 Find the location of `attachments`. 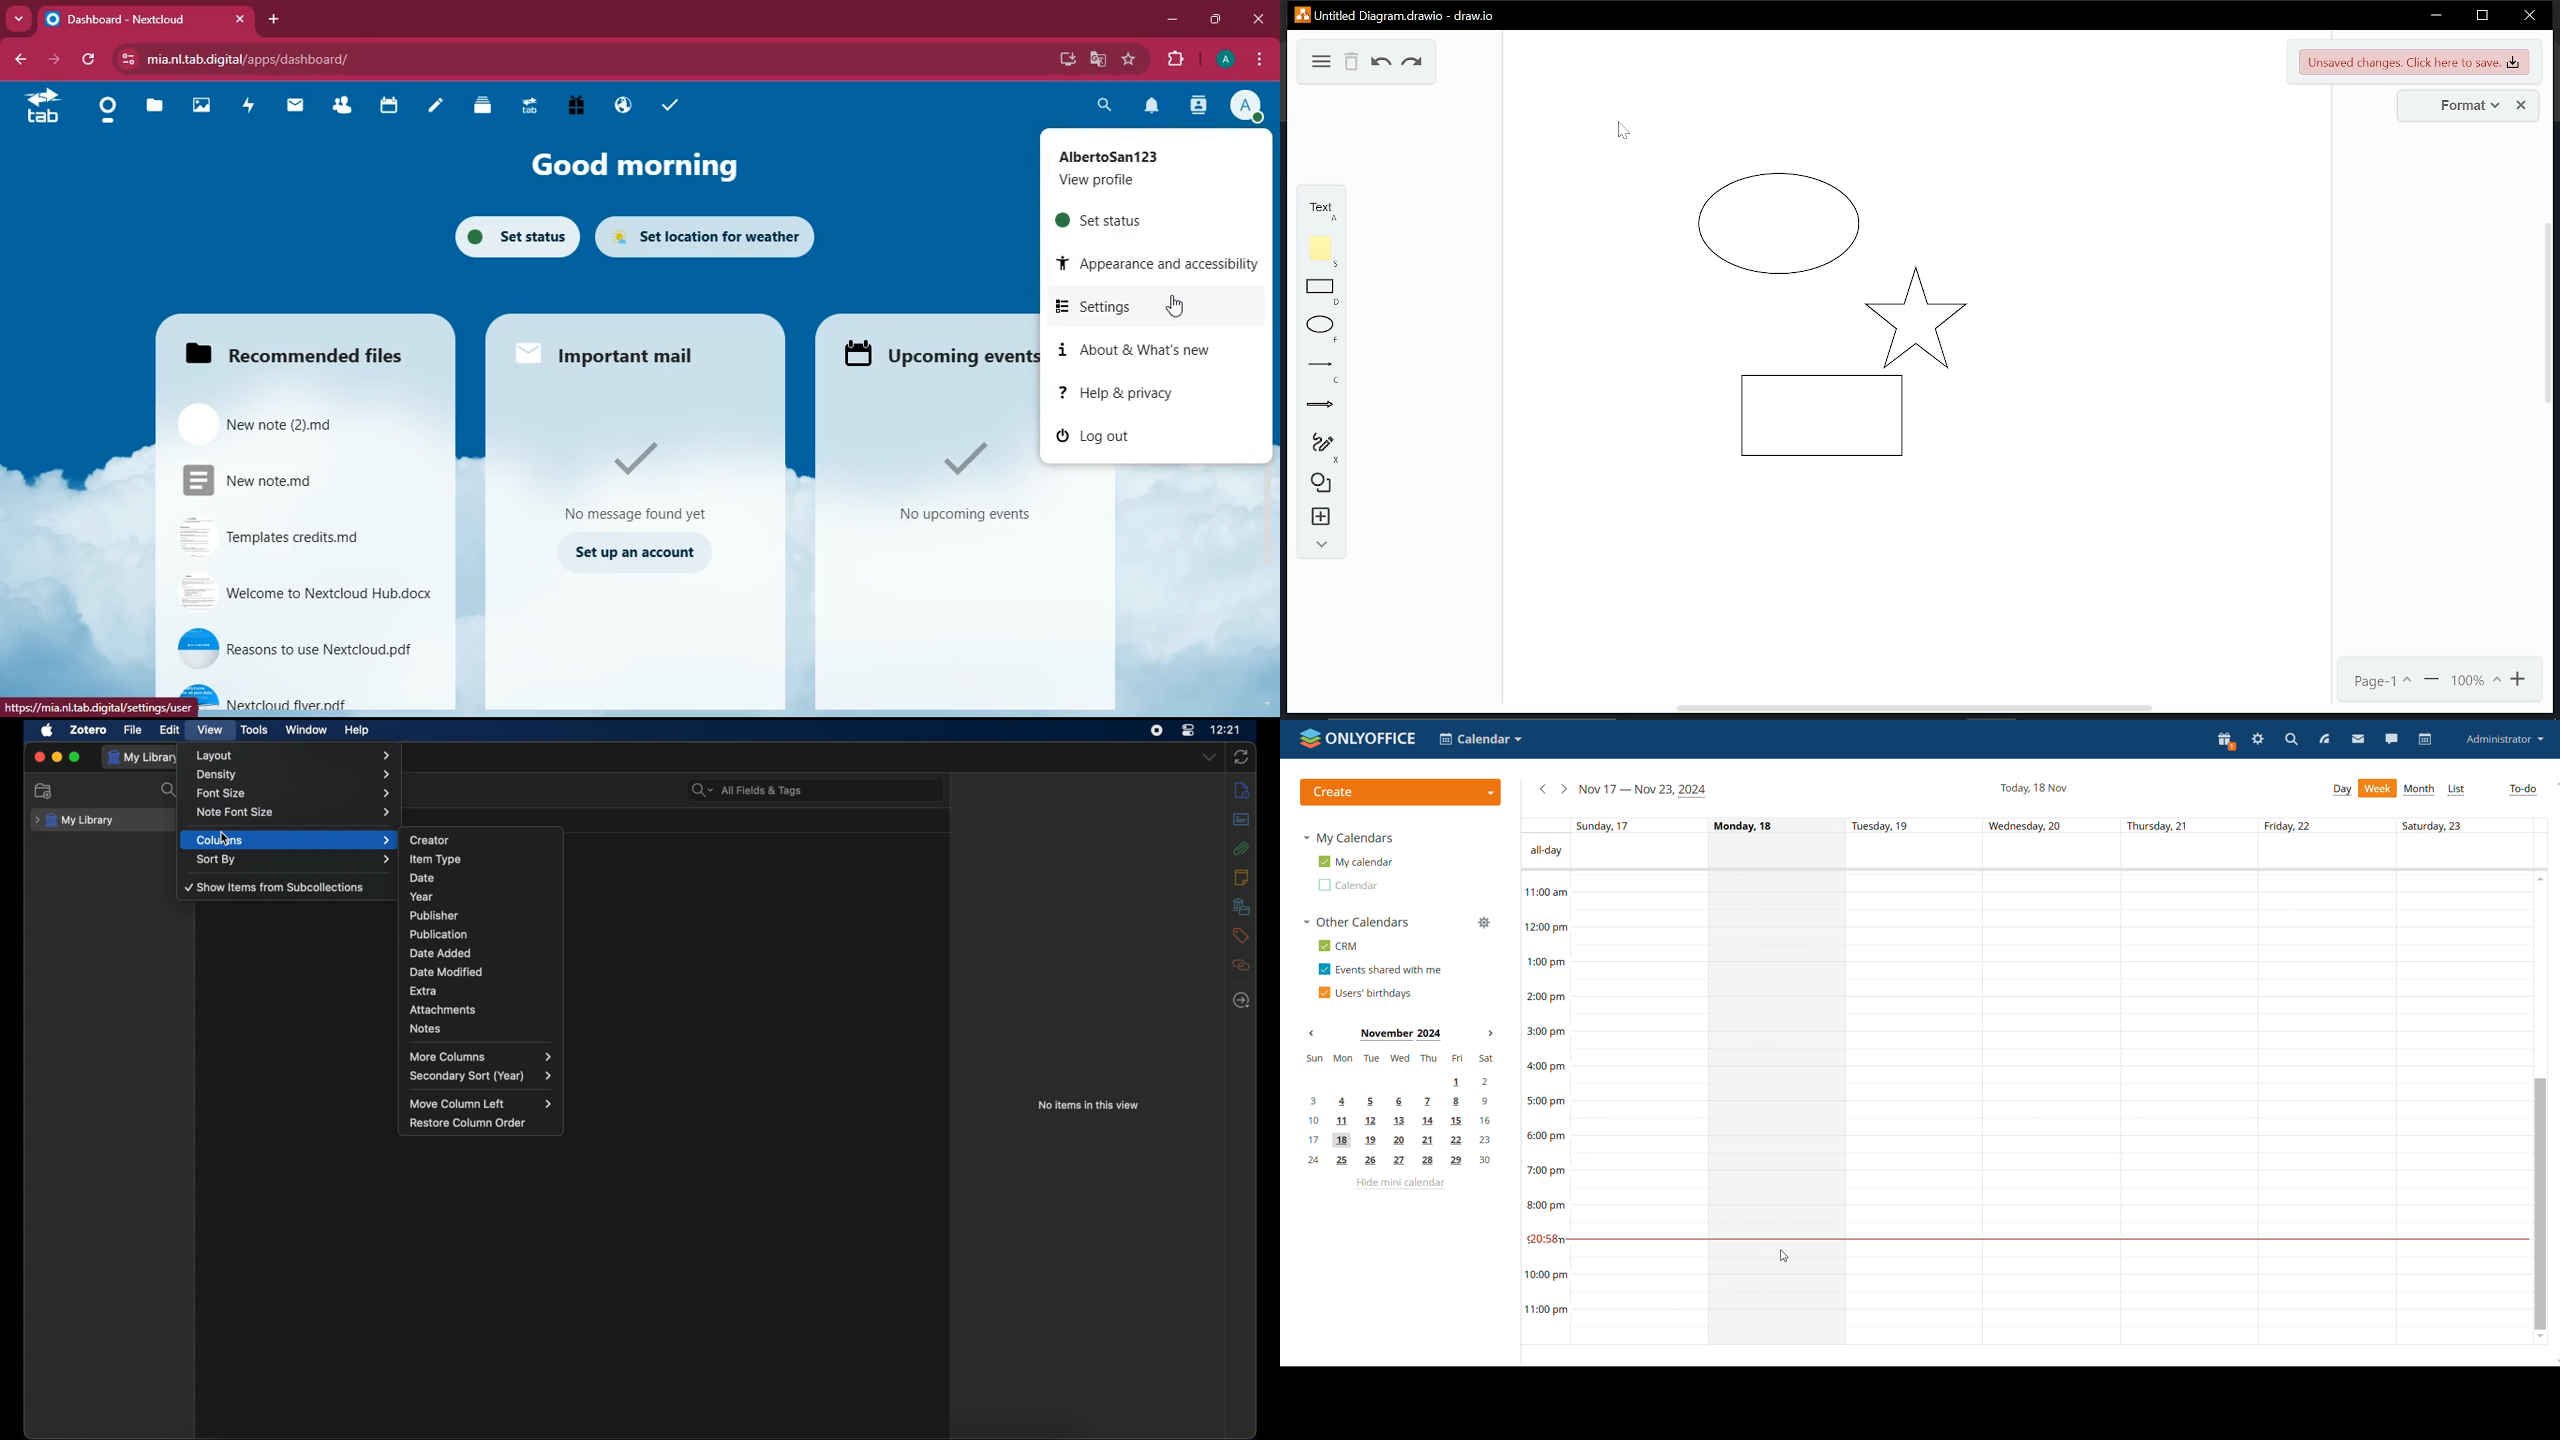

attachments is located at coordinates (1241, 848).